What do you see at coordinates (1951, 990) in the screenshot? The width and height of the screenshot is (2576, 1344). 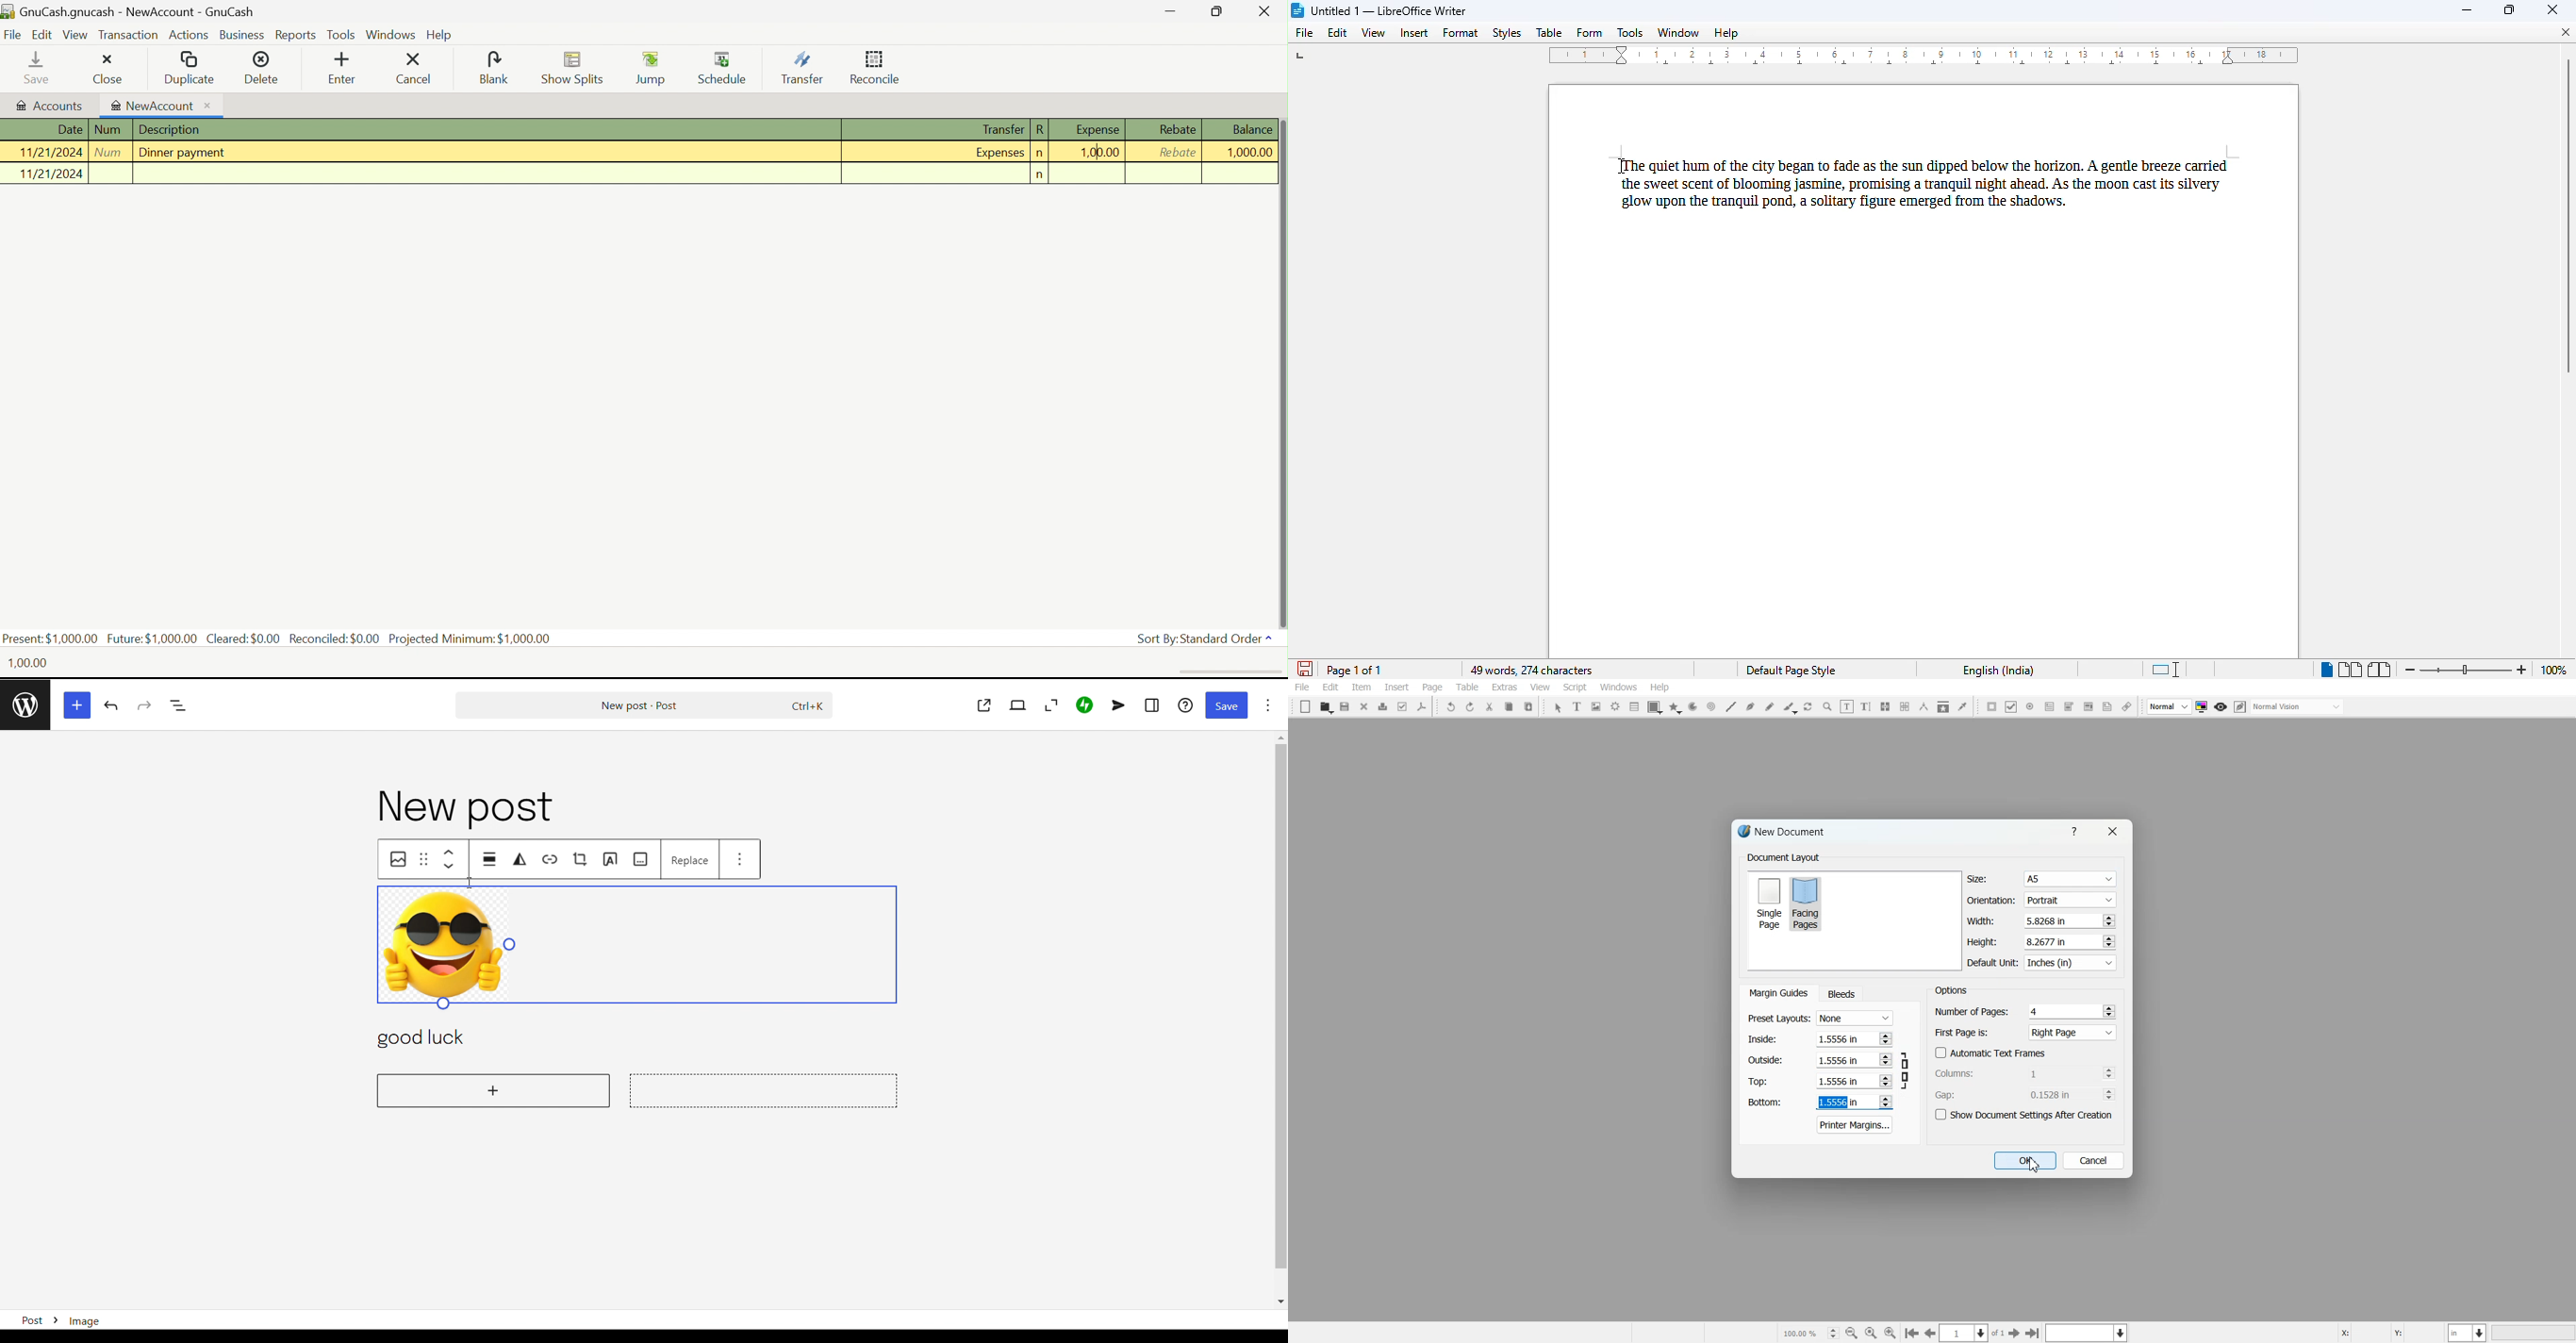 I see `Text` at bounding box center [1951, 990].